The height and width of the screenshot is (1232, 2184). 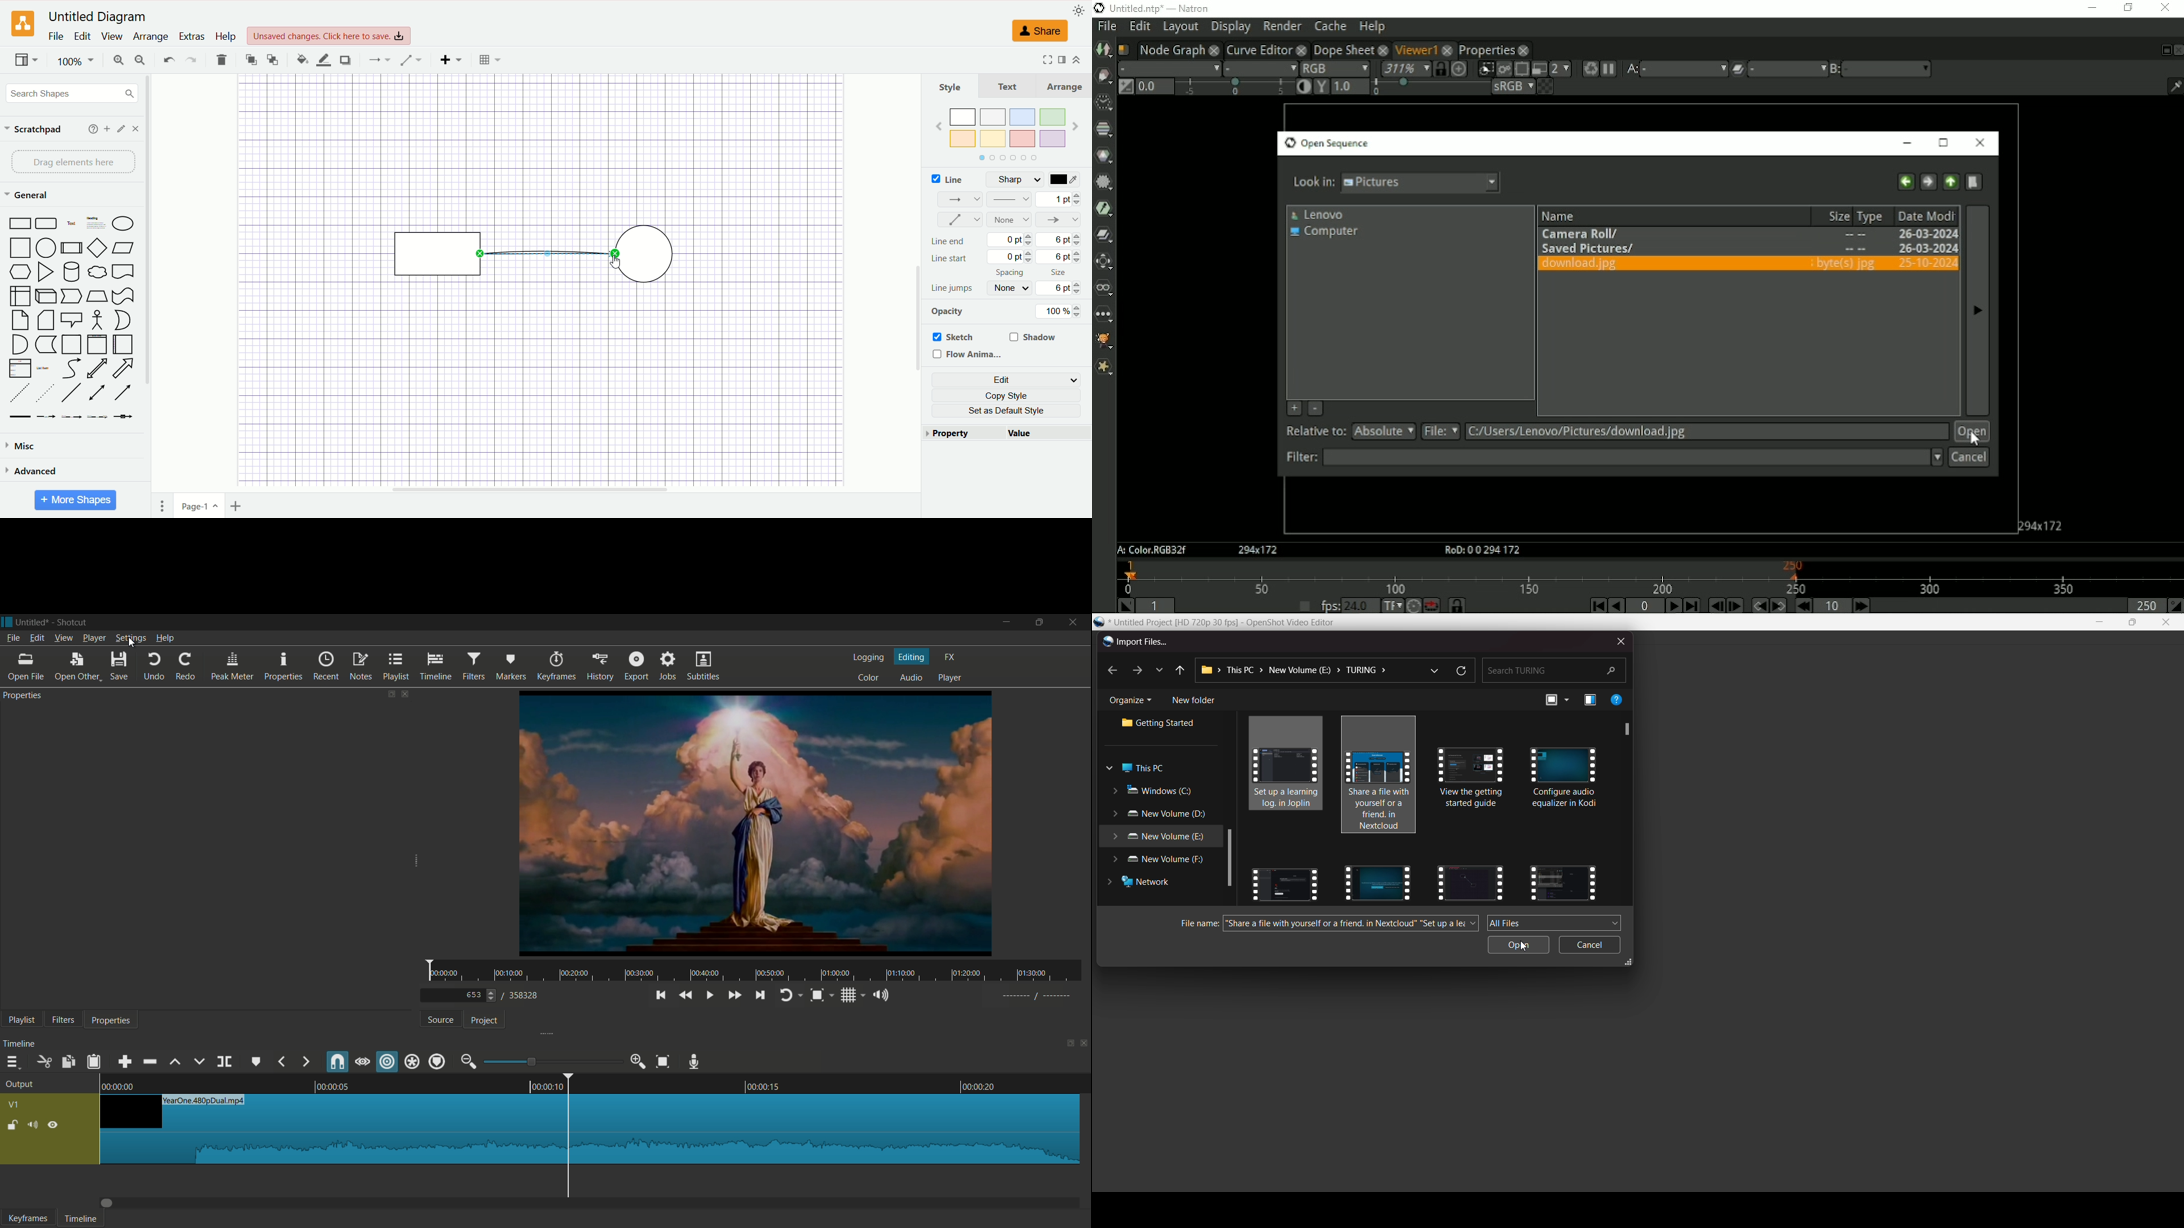 What do you see at coordinates (1009, 273) in the screenshot?
I see `spacing` at bounding box center [1009, 273].